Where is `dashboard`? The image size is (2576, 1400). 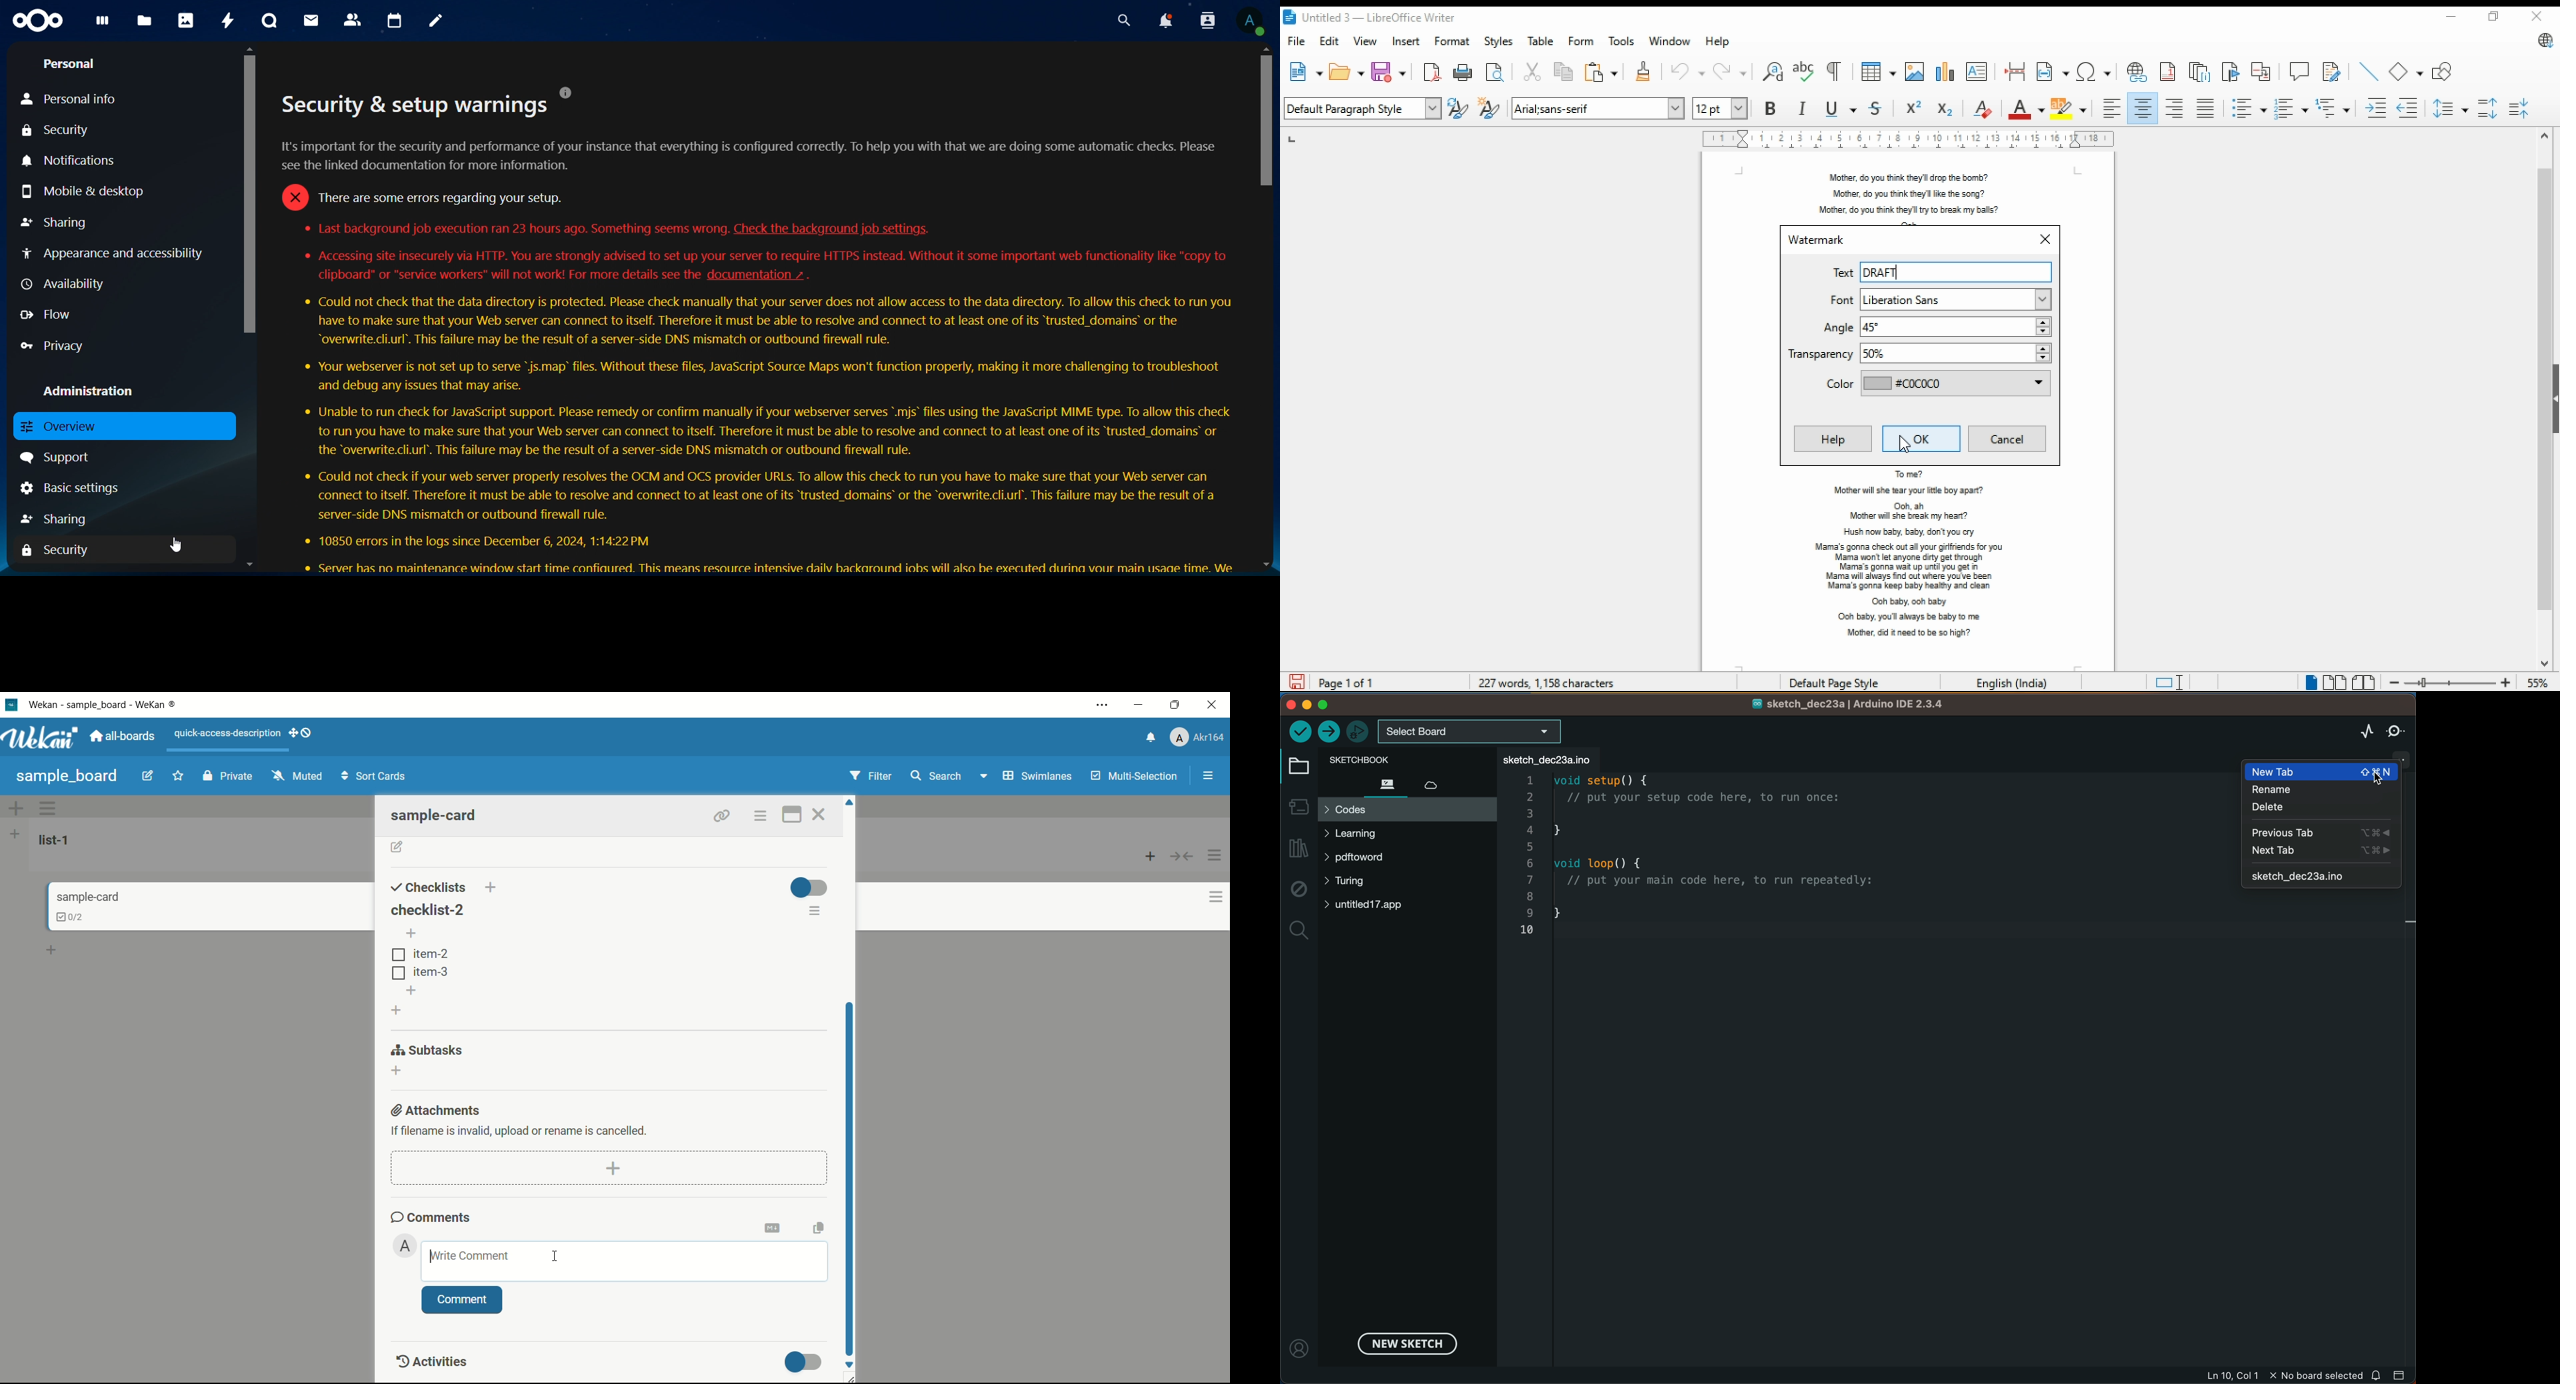 dashboard is located at coordinates (103, 24).